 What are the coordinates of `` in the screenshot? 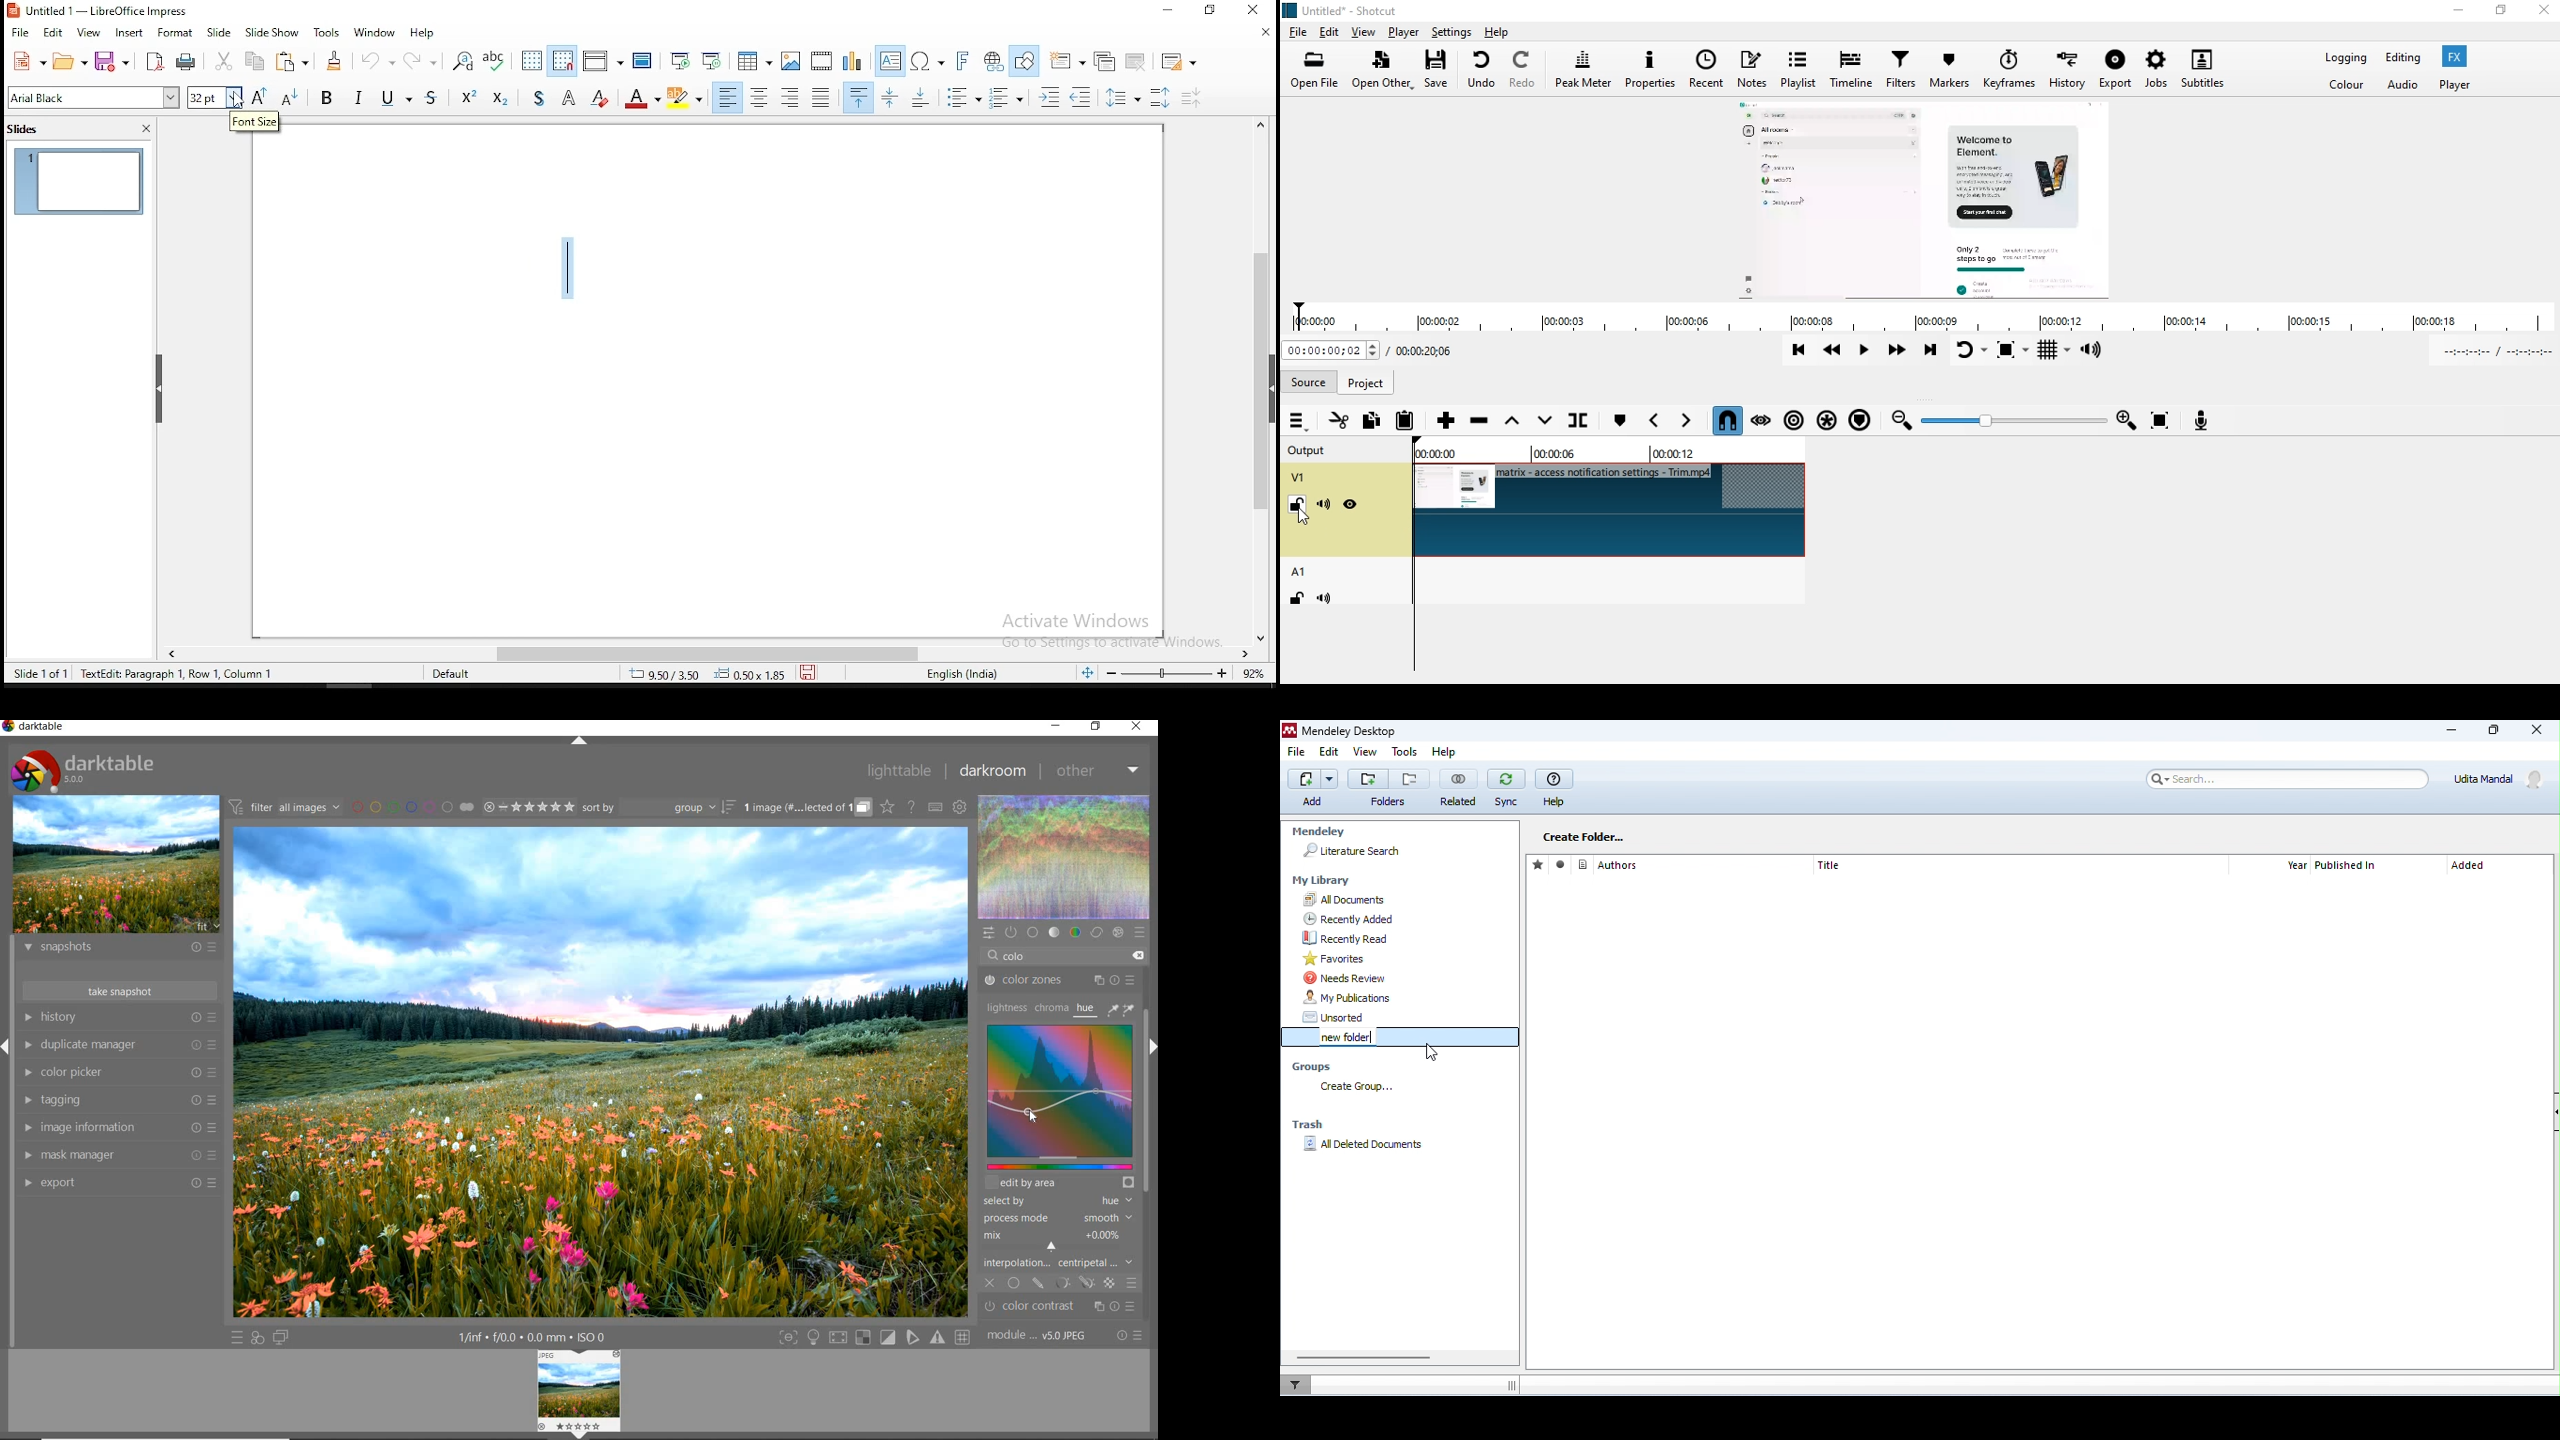 It's located at (1307, 424).